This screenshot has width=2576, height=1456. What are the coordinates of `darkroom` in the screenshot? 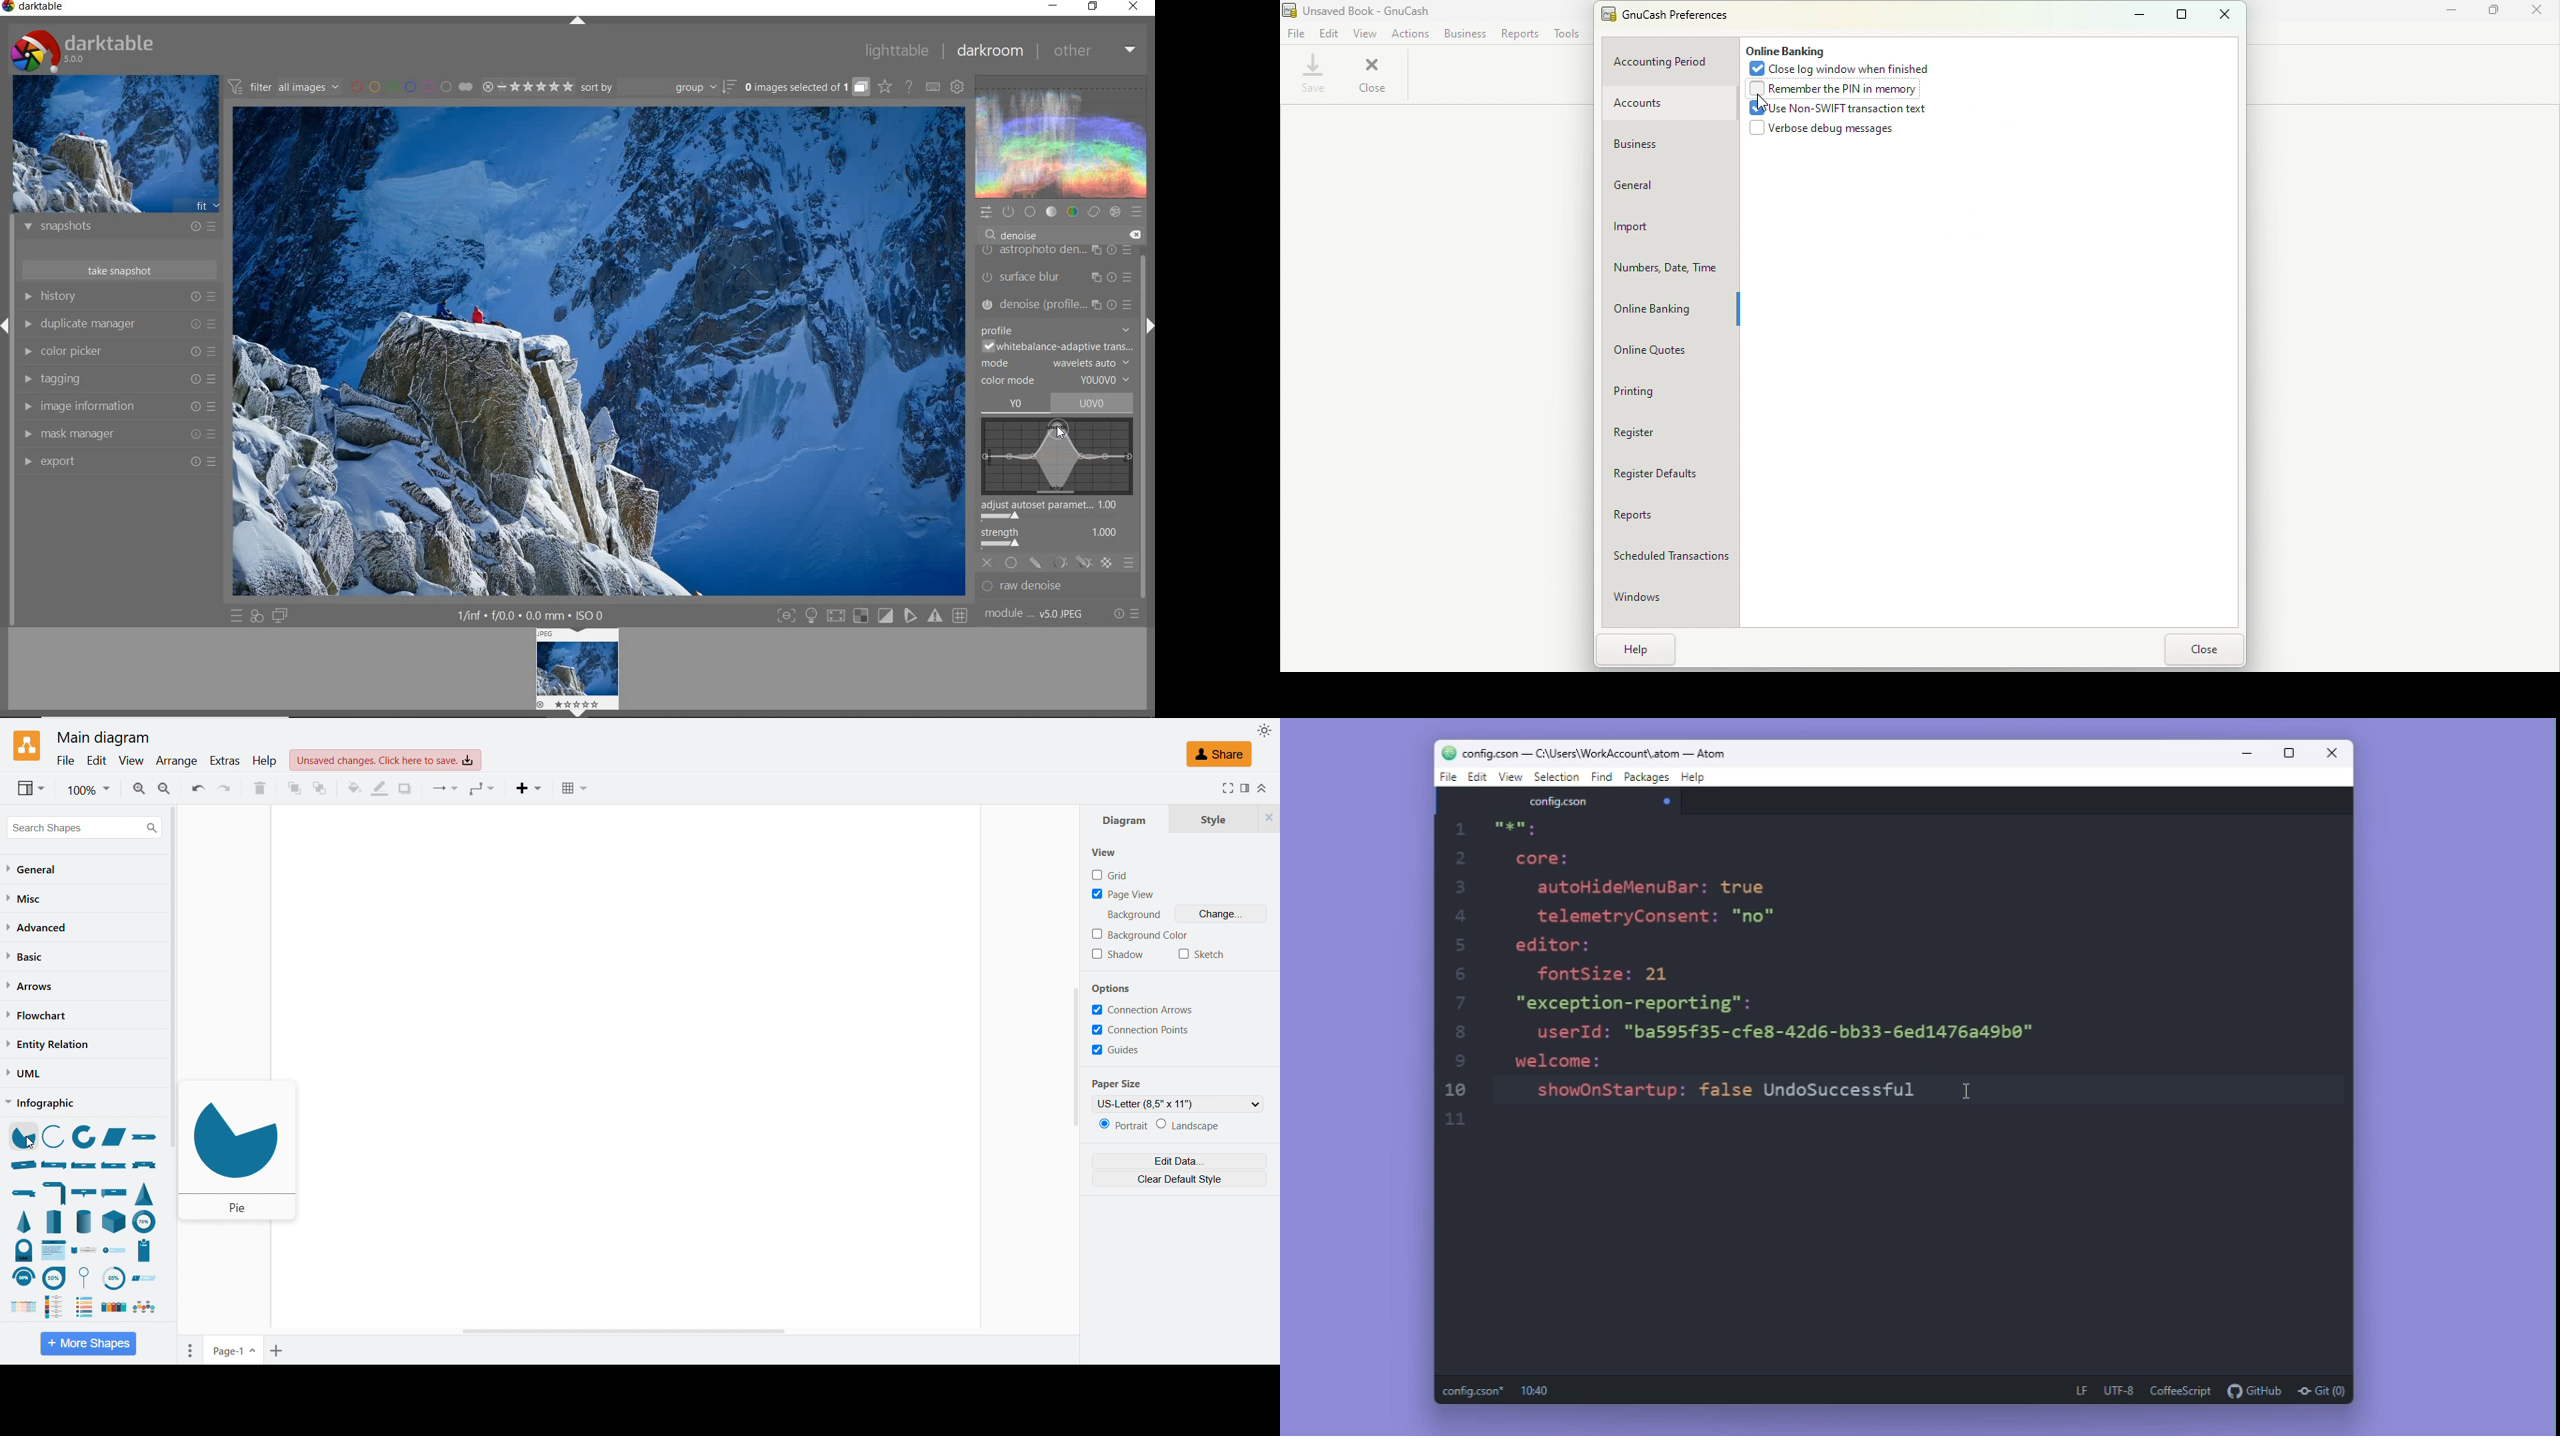 It's located at (990, 51).